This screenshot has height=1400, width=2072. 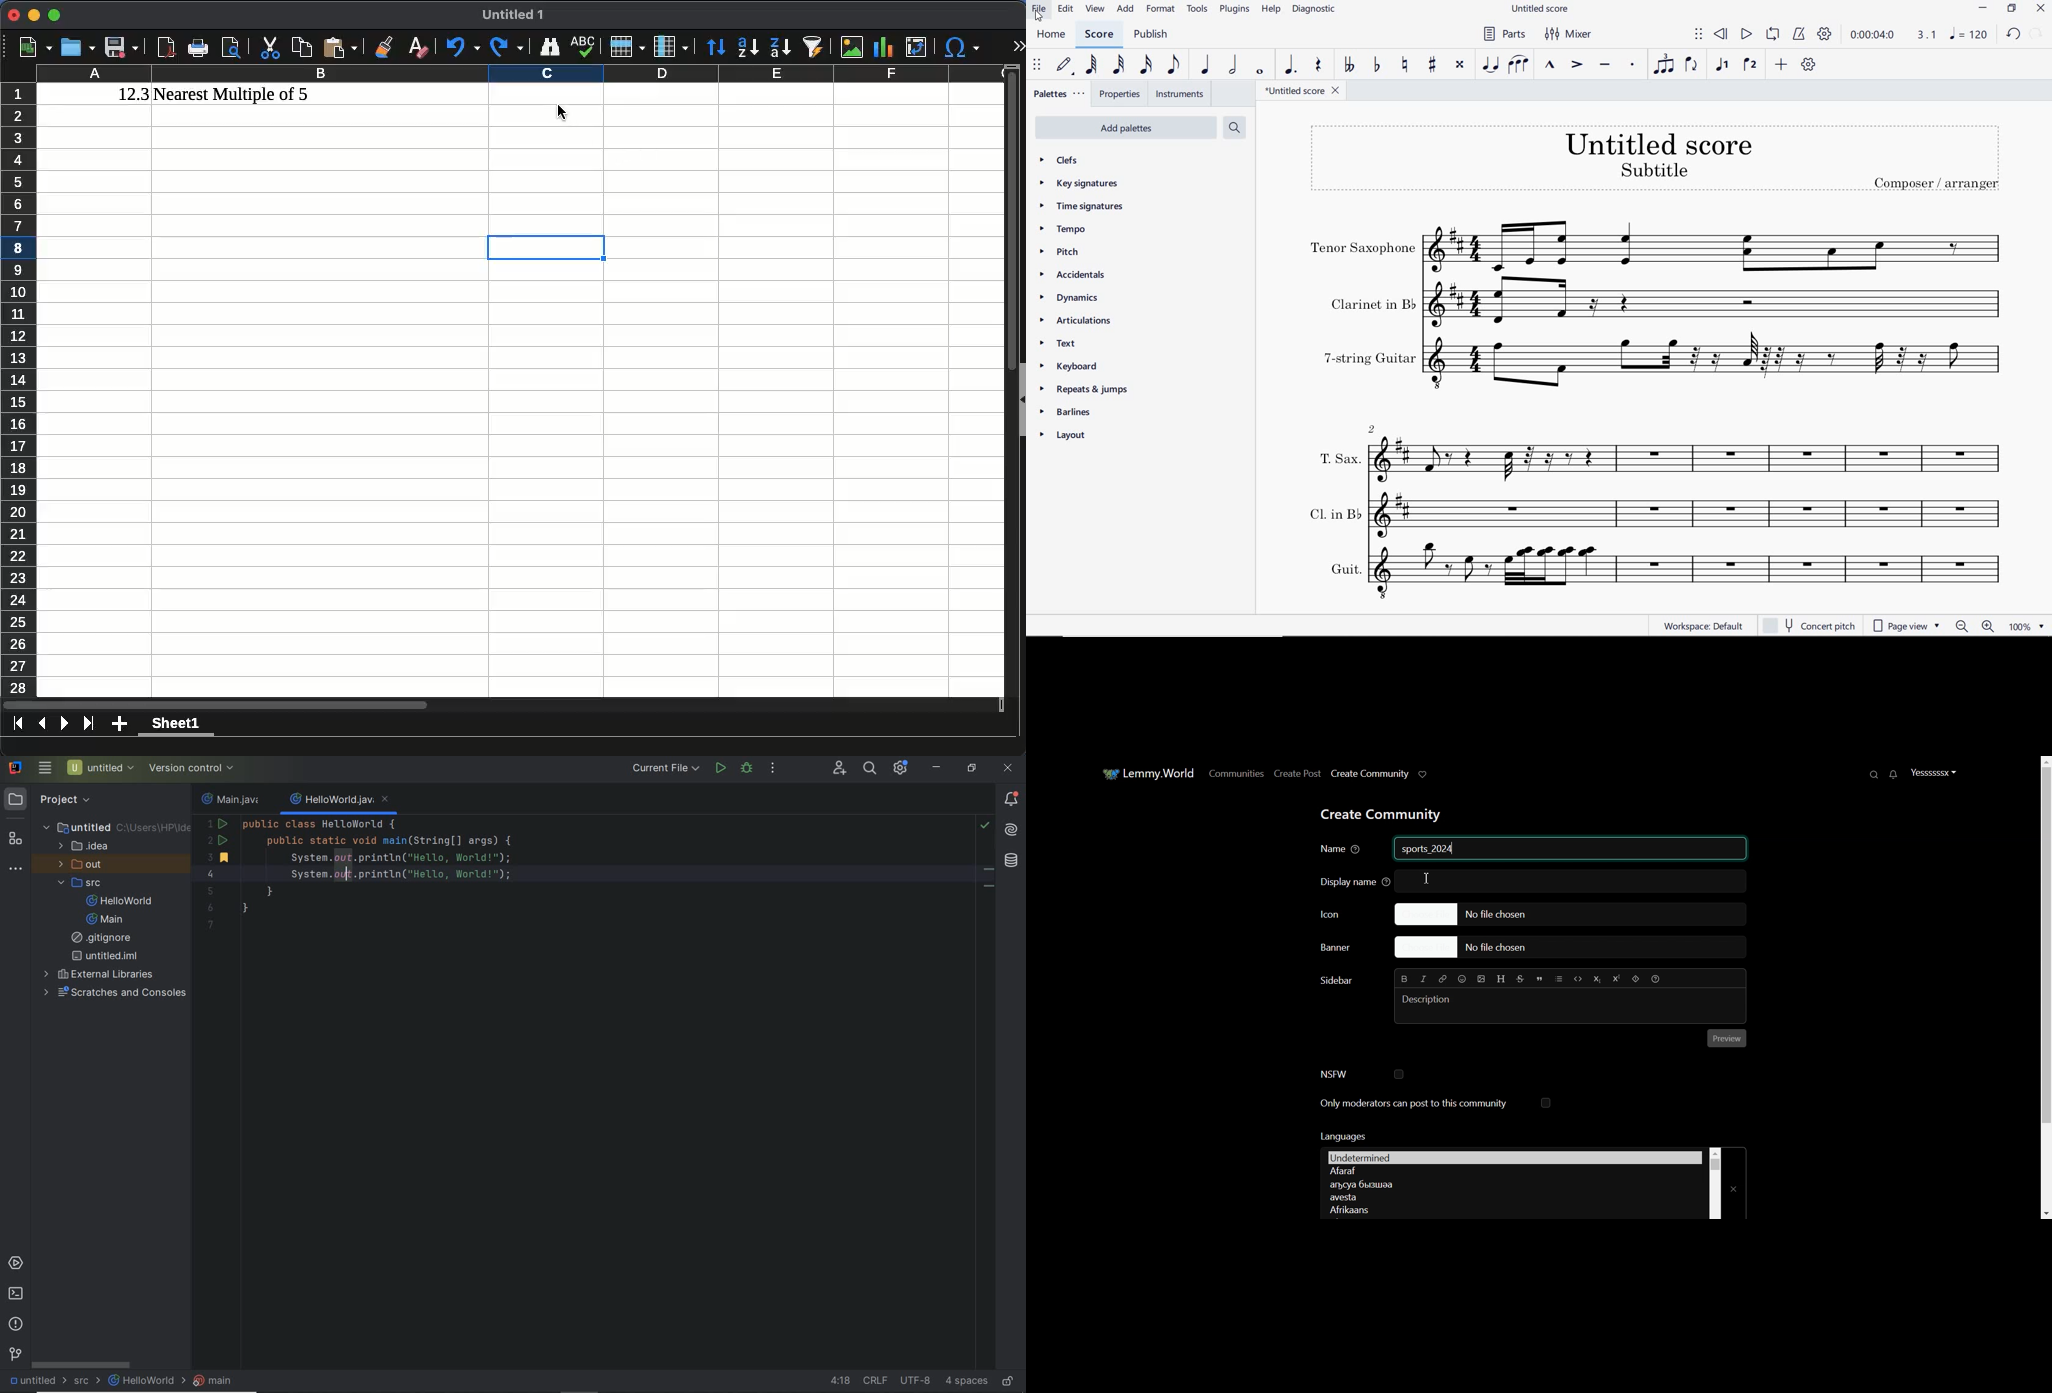 I want to click on Cl. in B, so click(x=1657, y=516).